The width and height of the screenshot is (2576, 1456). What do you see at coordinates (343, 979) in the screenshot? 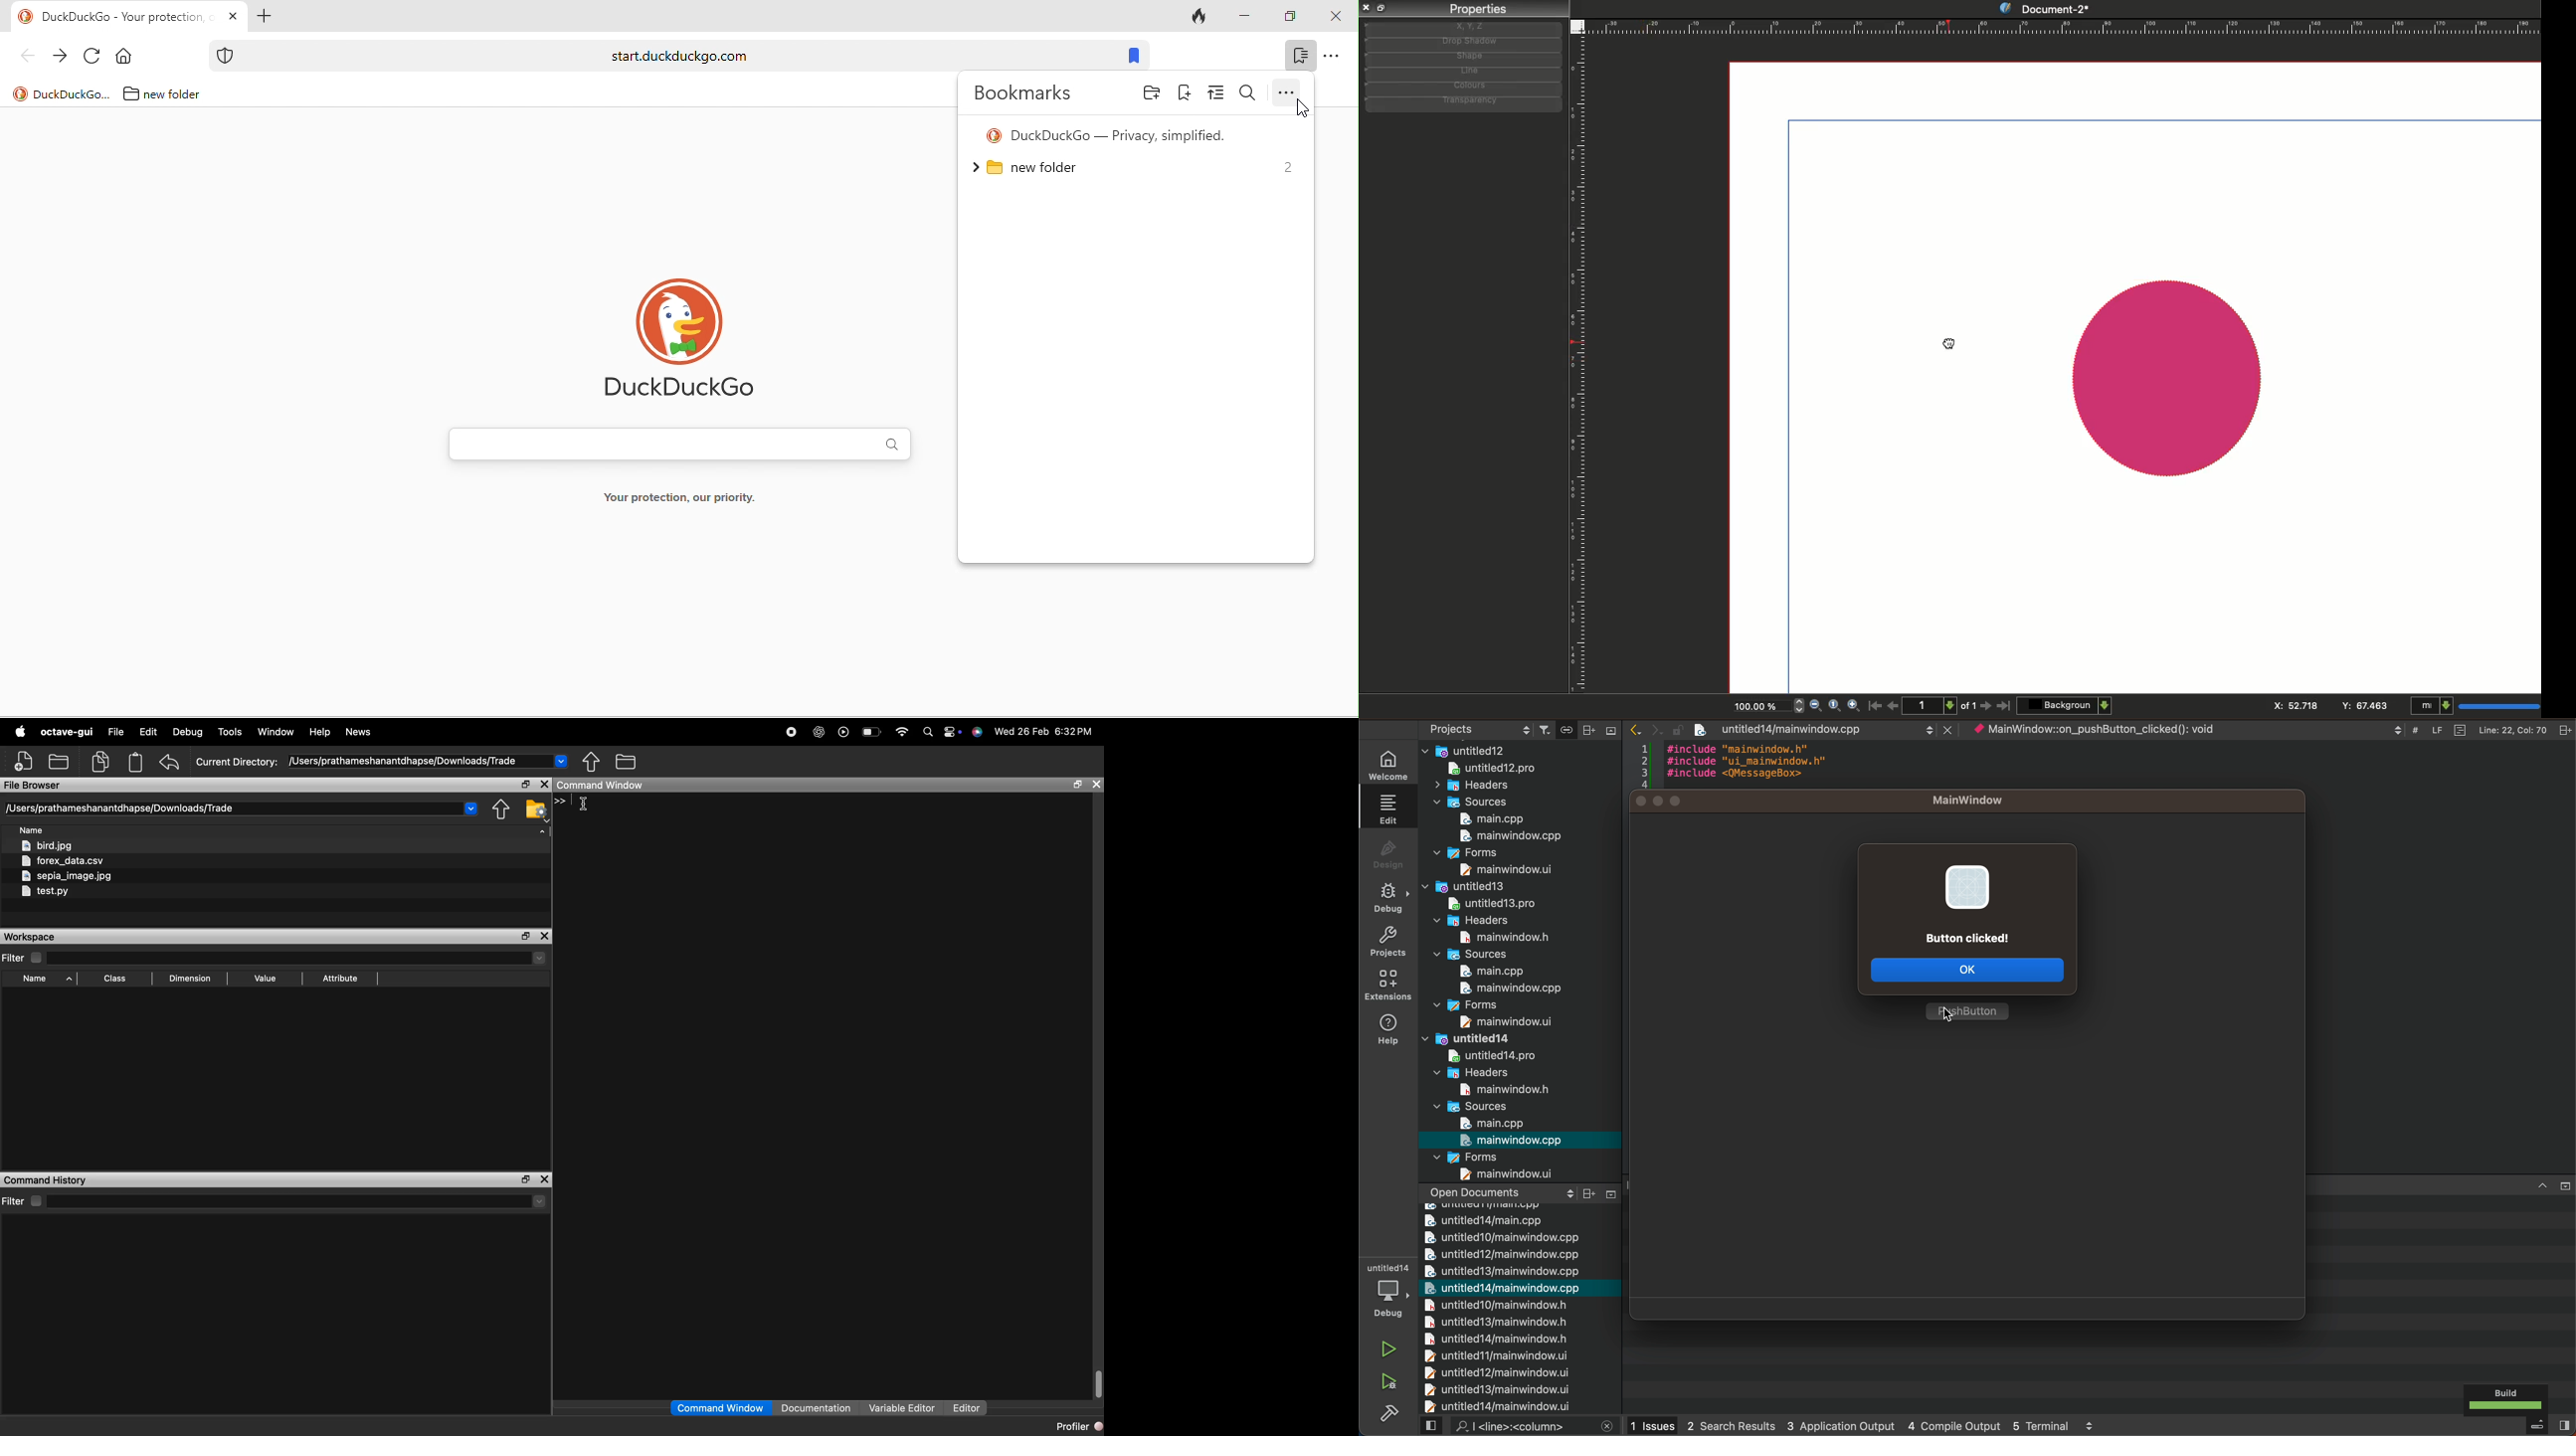
I see `attribute ` at bounding box center [343, 979].